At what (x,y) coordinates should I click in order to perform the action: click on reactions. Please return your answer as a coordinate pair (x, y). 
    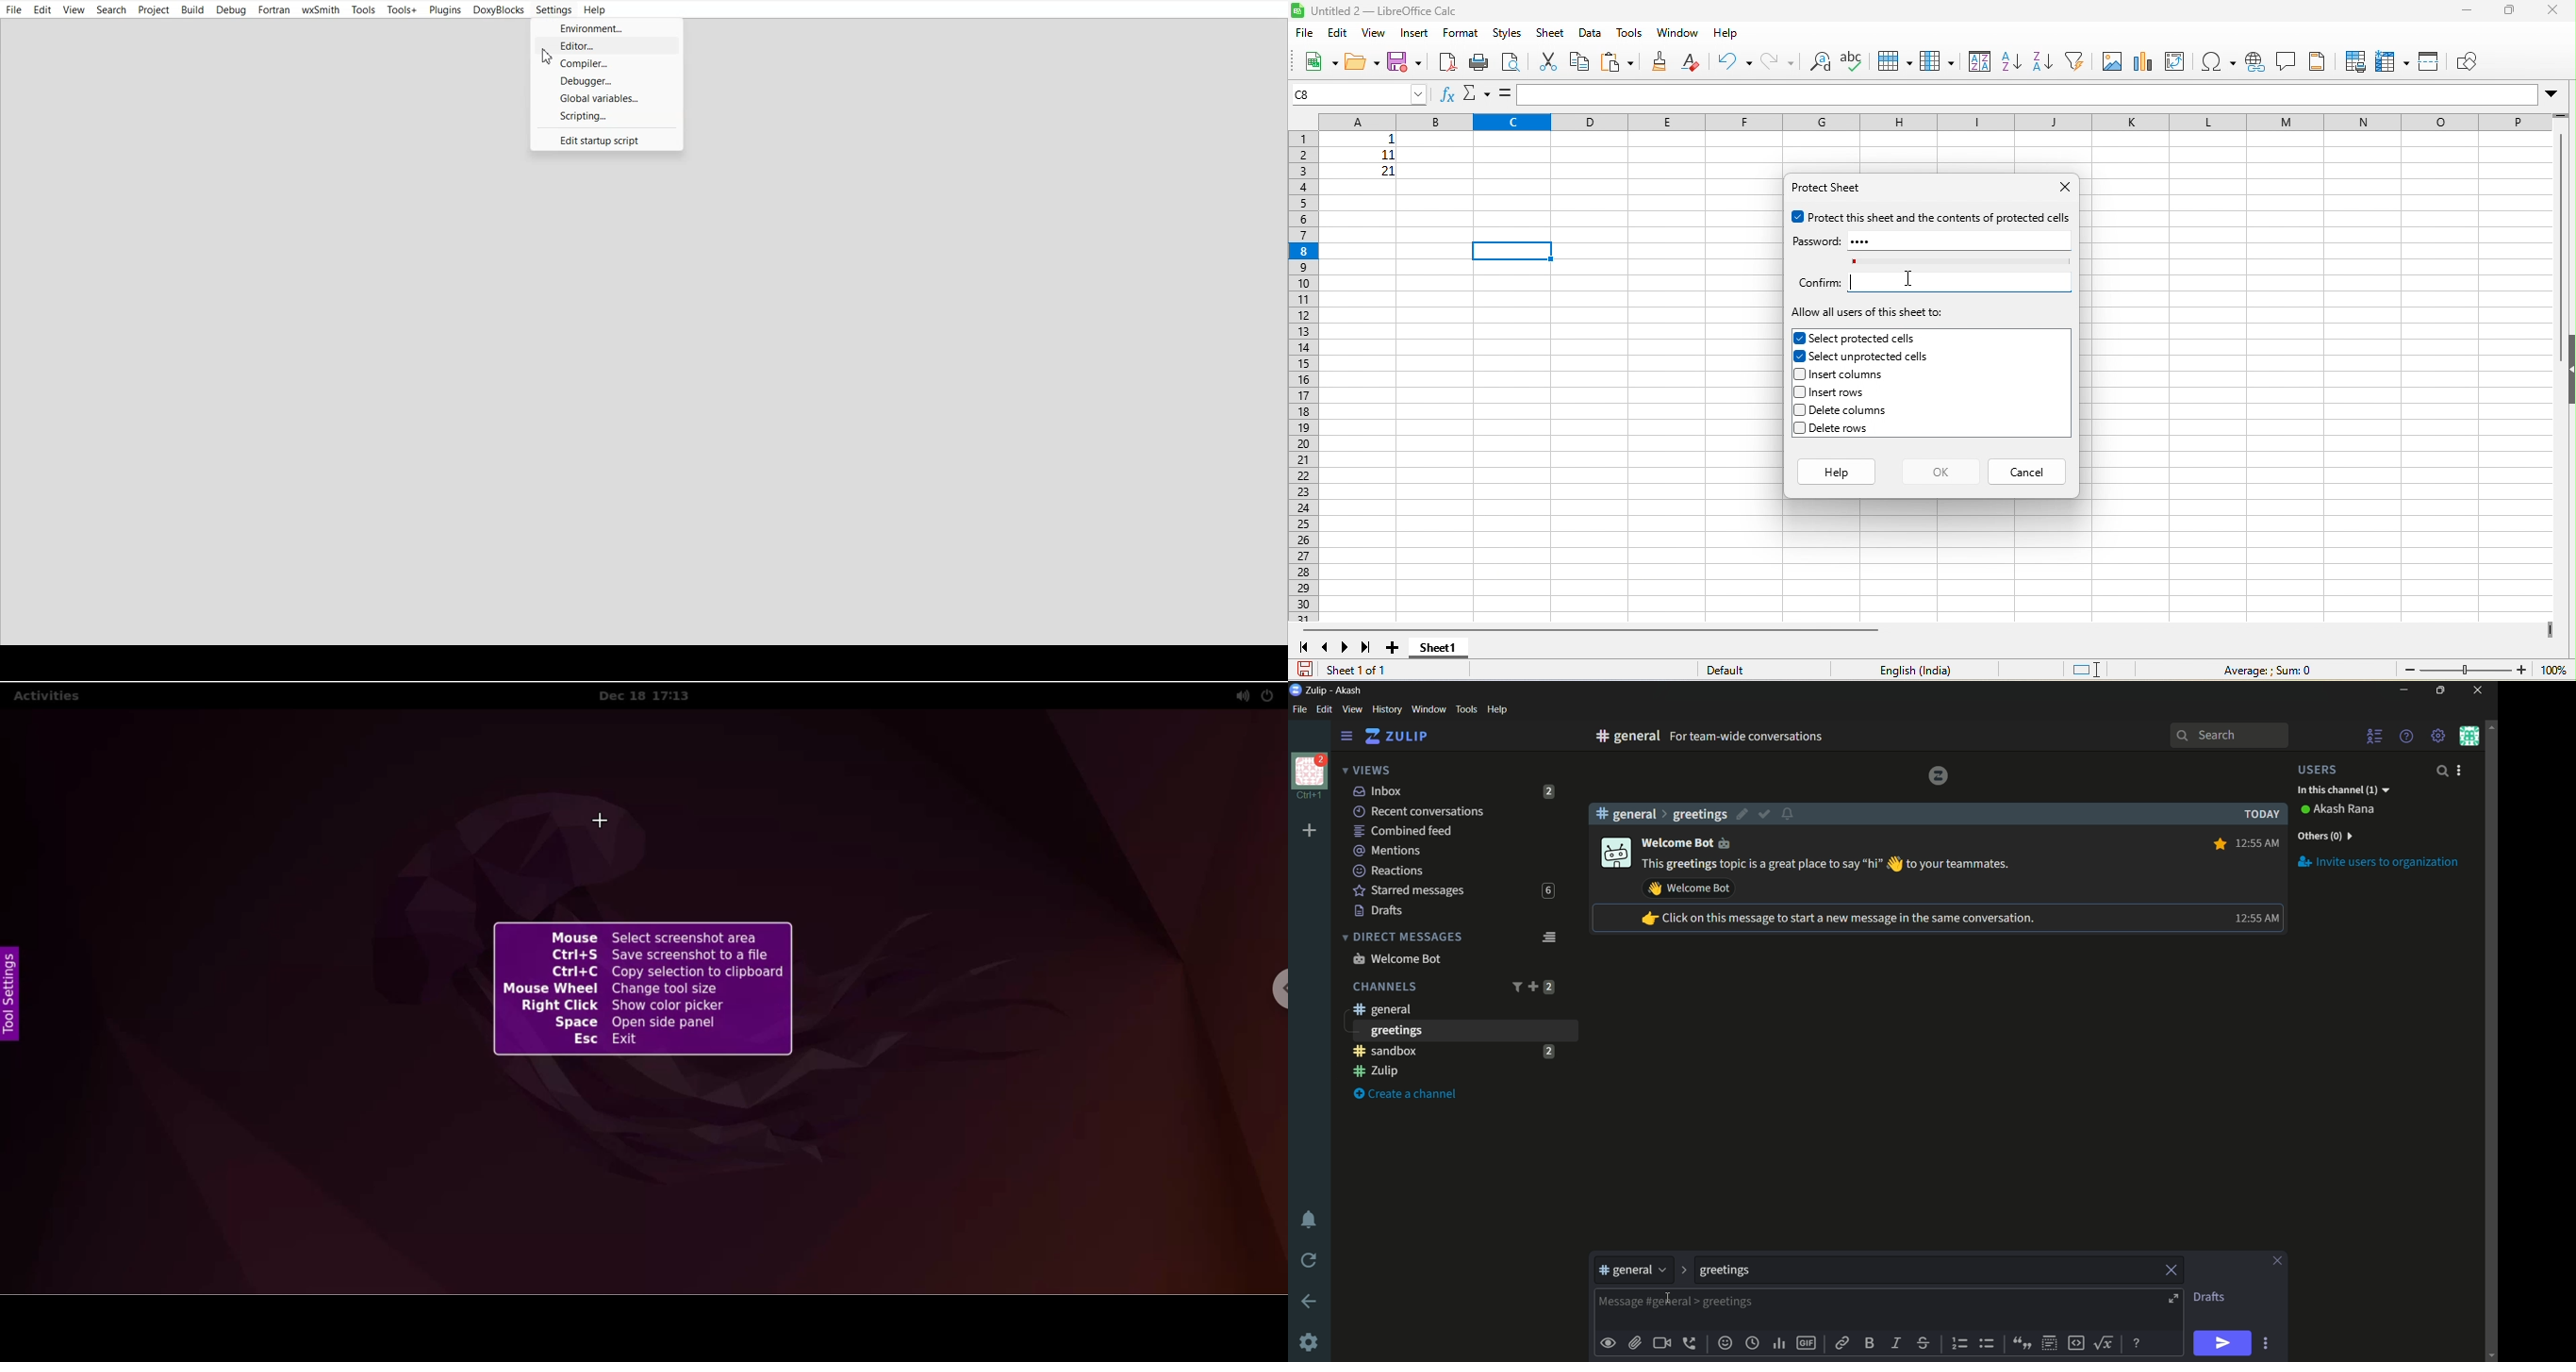
    Looking at the image, I should click on (1388, 870).